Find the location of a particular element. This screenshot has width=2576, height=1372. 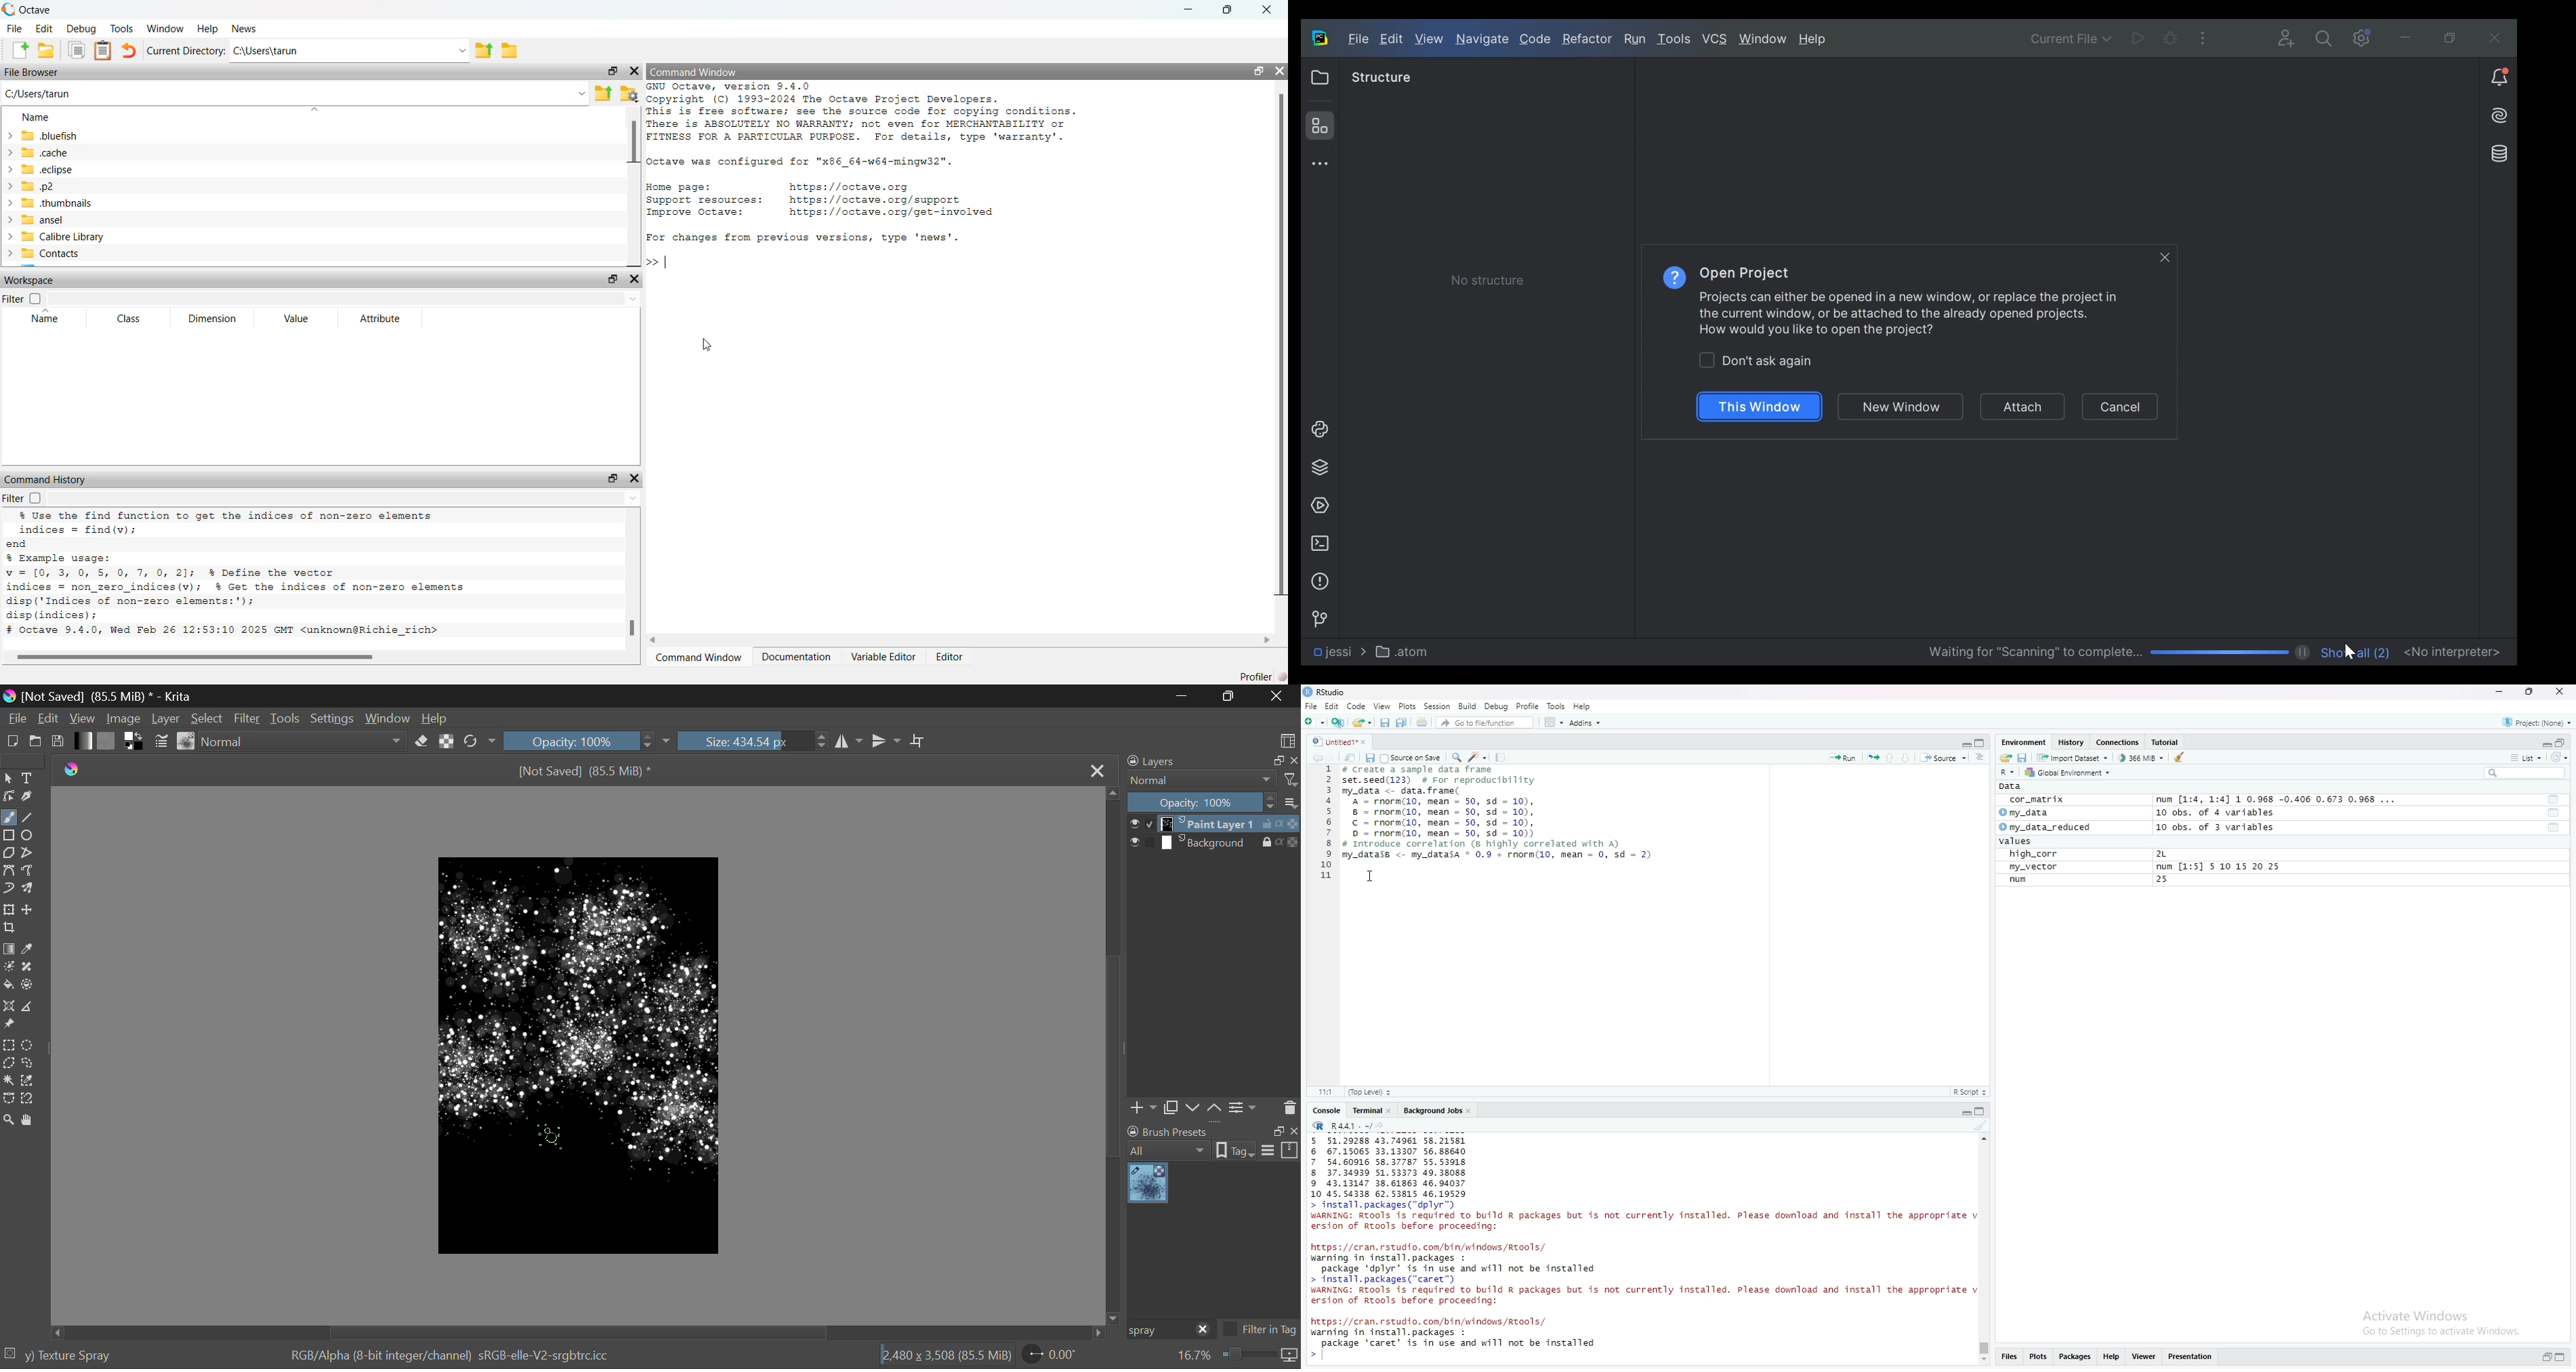

Untitled1* is located at coordinates (1334, 742).